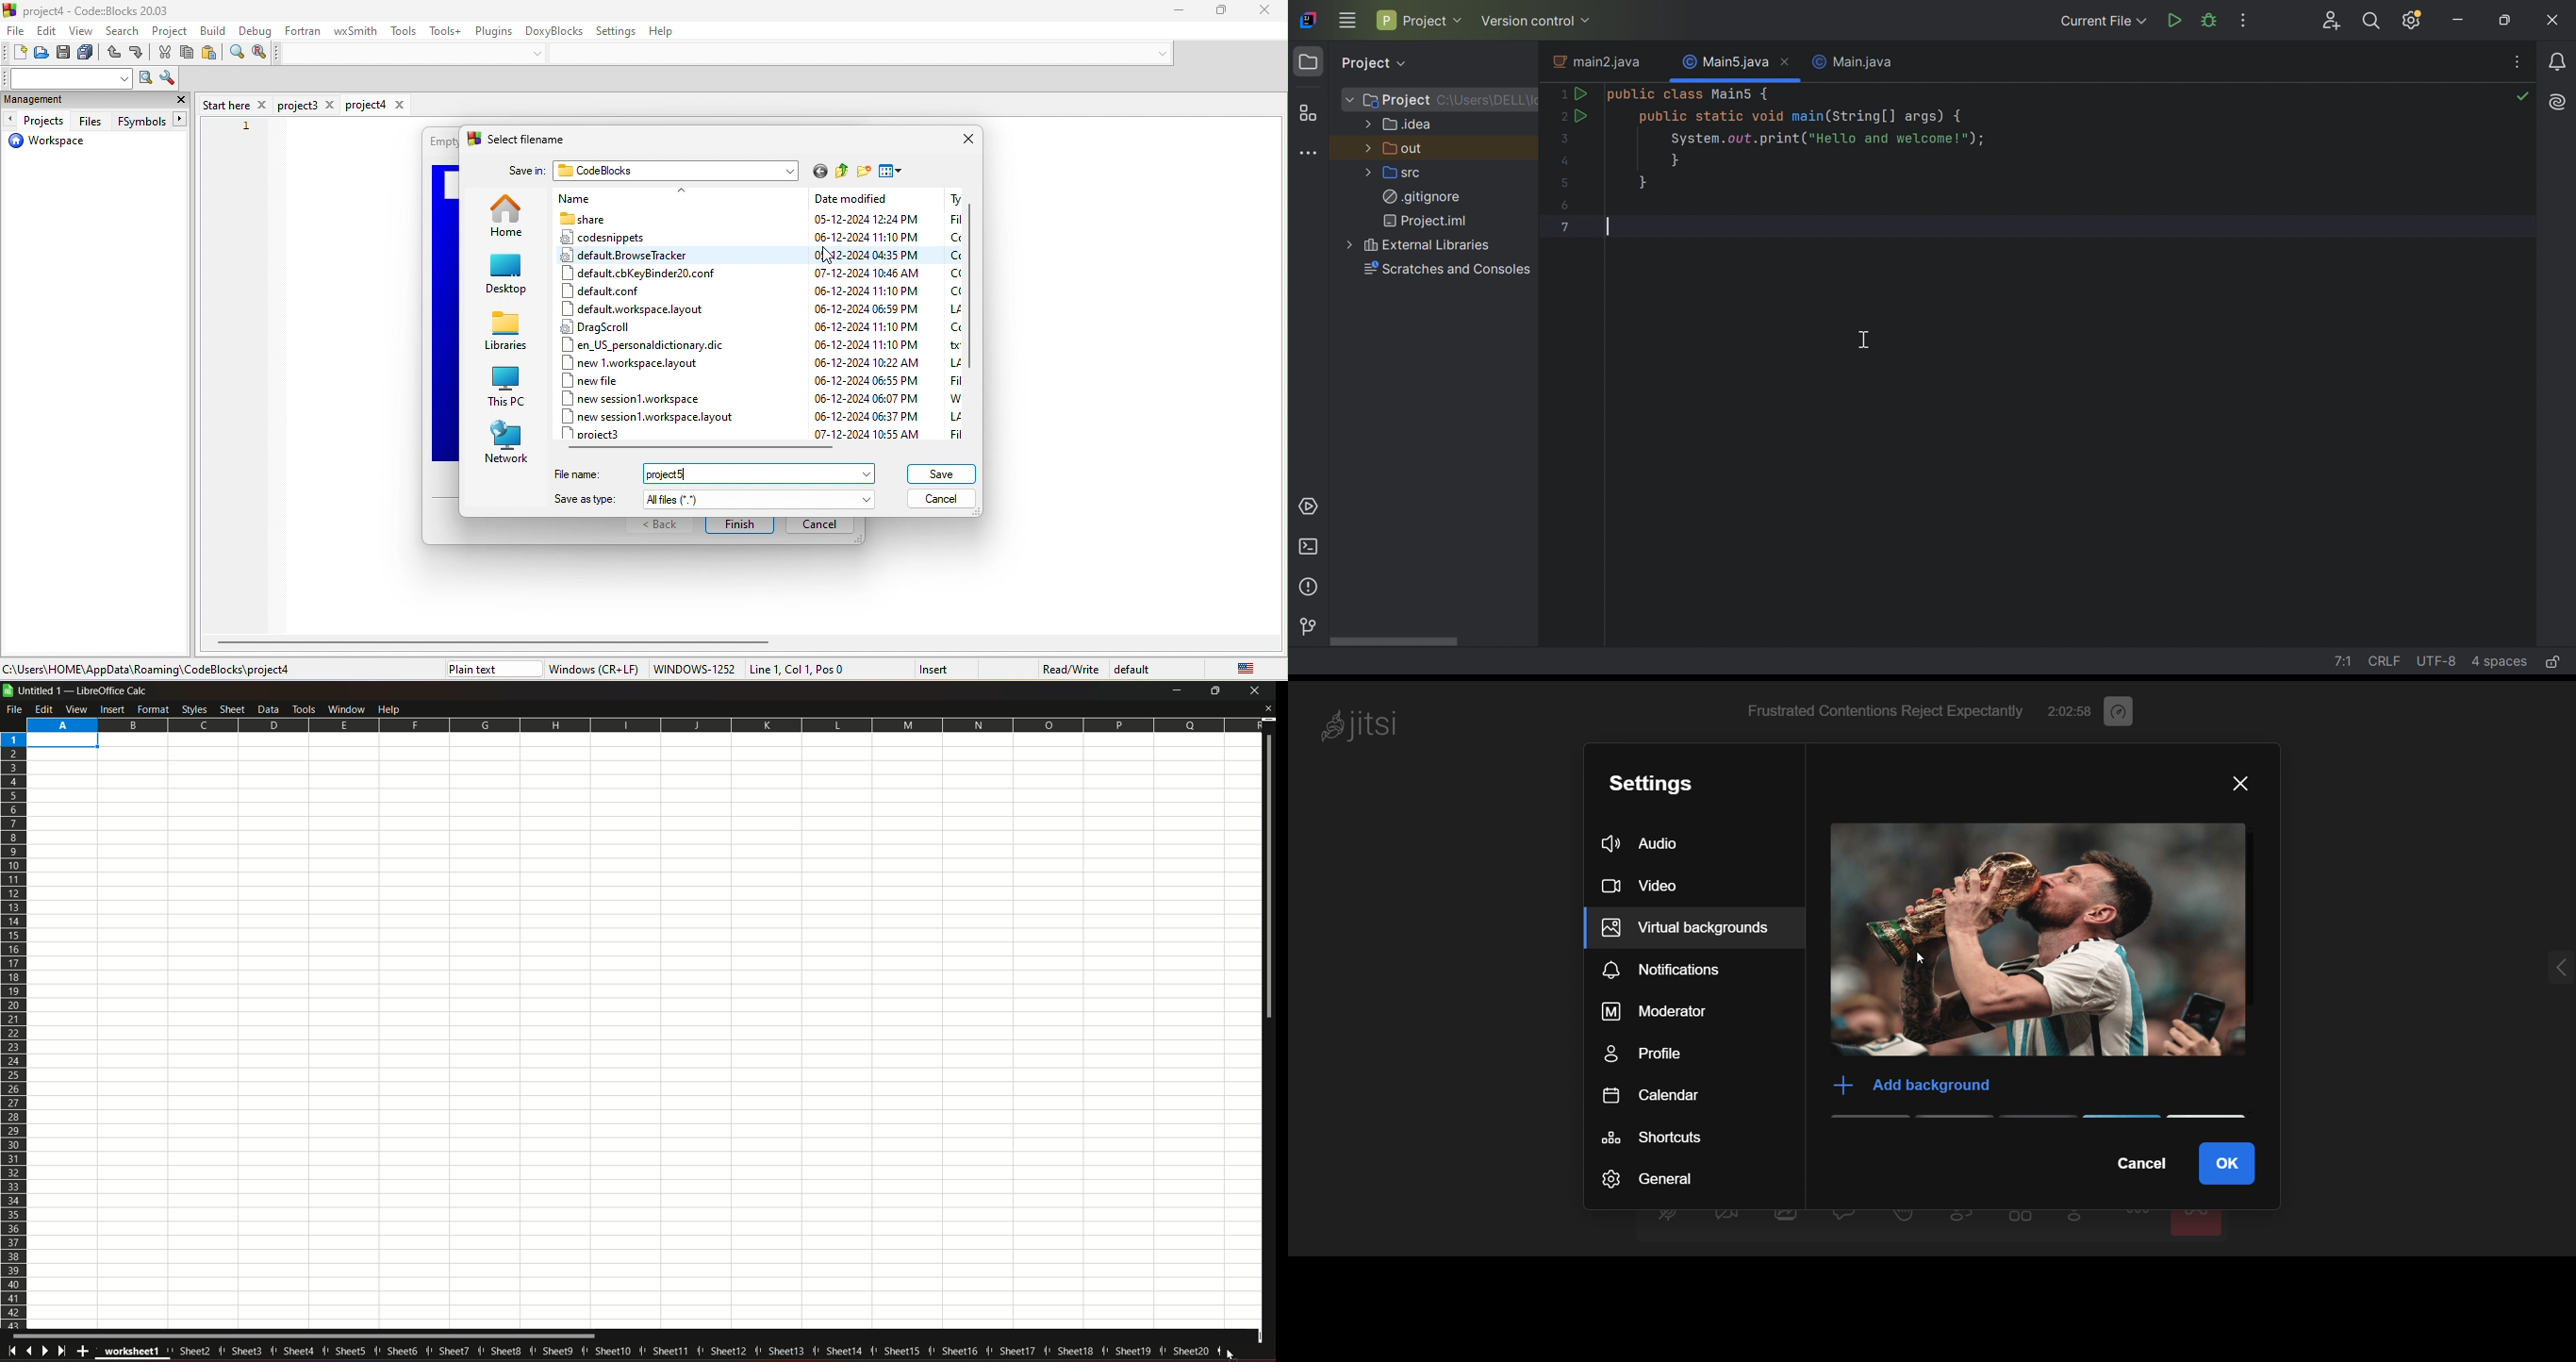 Image resolution: width=2576 pixels, height=1372 pixels. What do you see at coordinates (2176, 21) in the screenshot?
I see `Run` at bounding box center [2176, 21].